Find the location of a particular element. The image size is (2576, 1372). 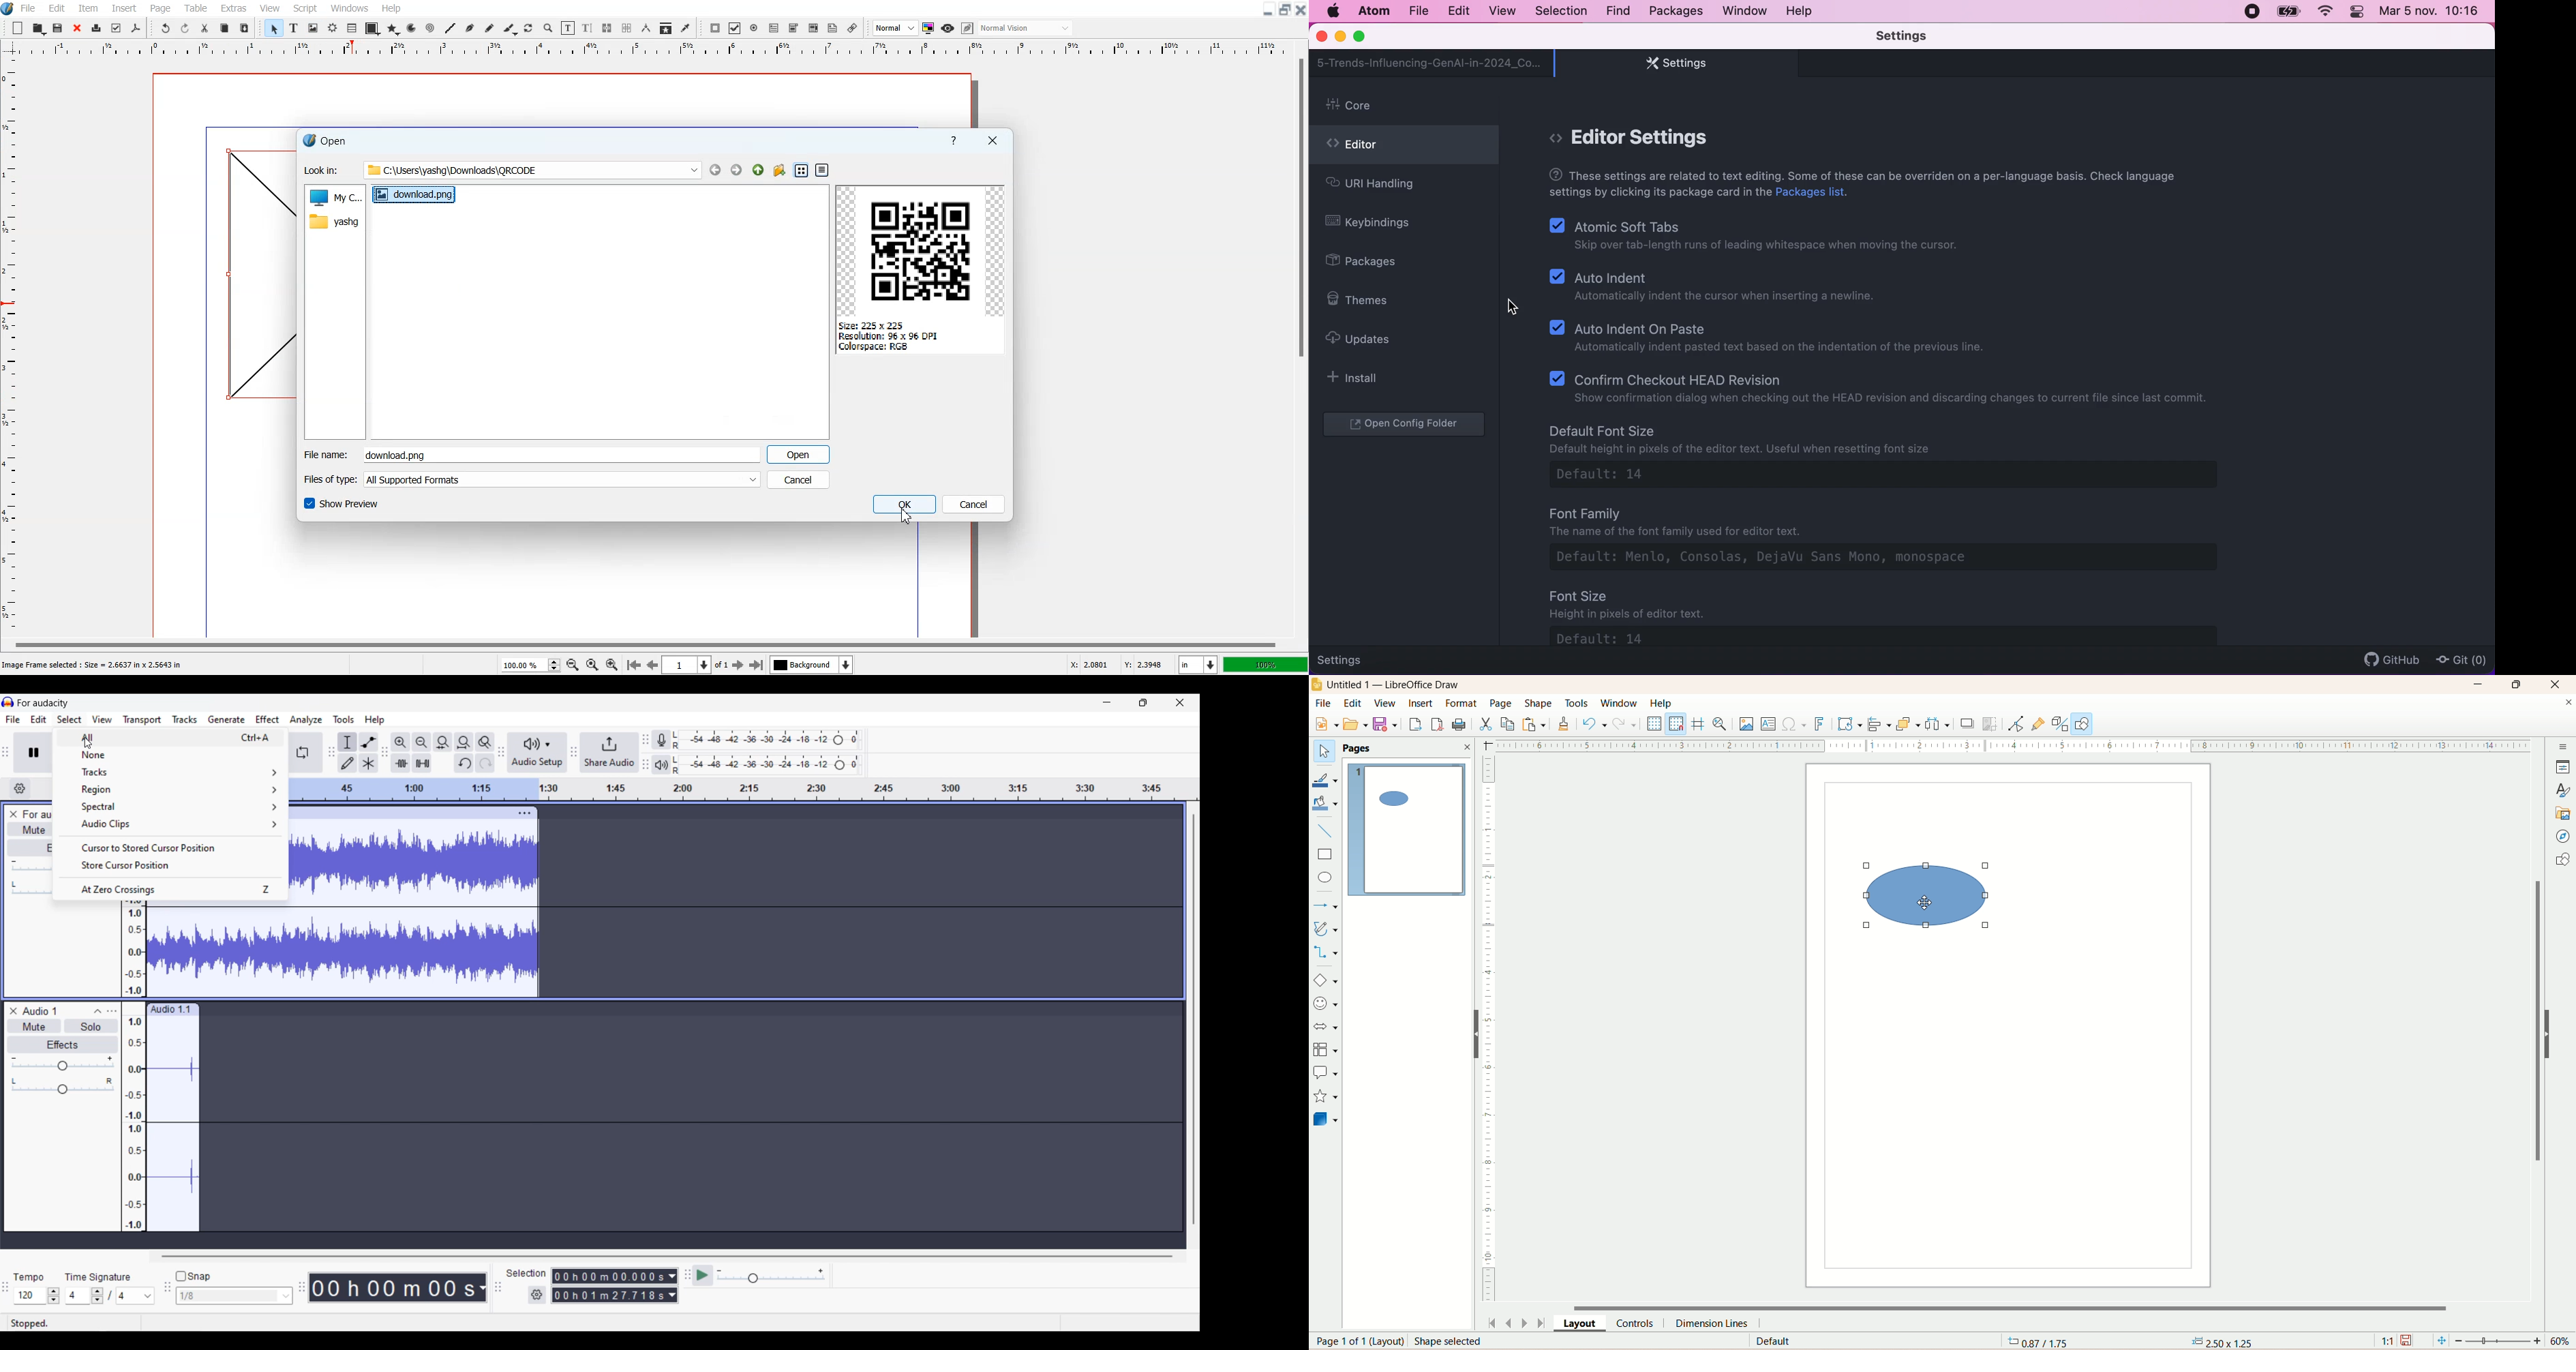

cursor is located at coordinates (89, 744).